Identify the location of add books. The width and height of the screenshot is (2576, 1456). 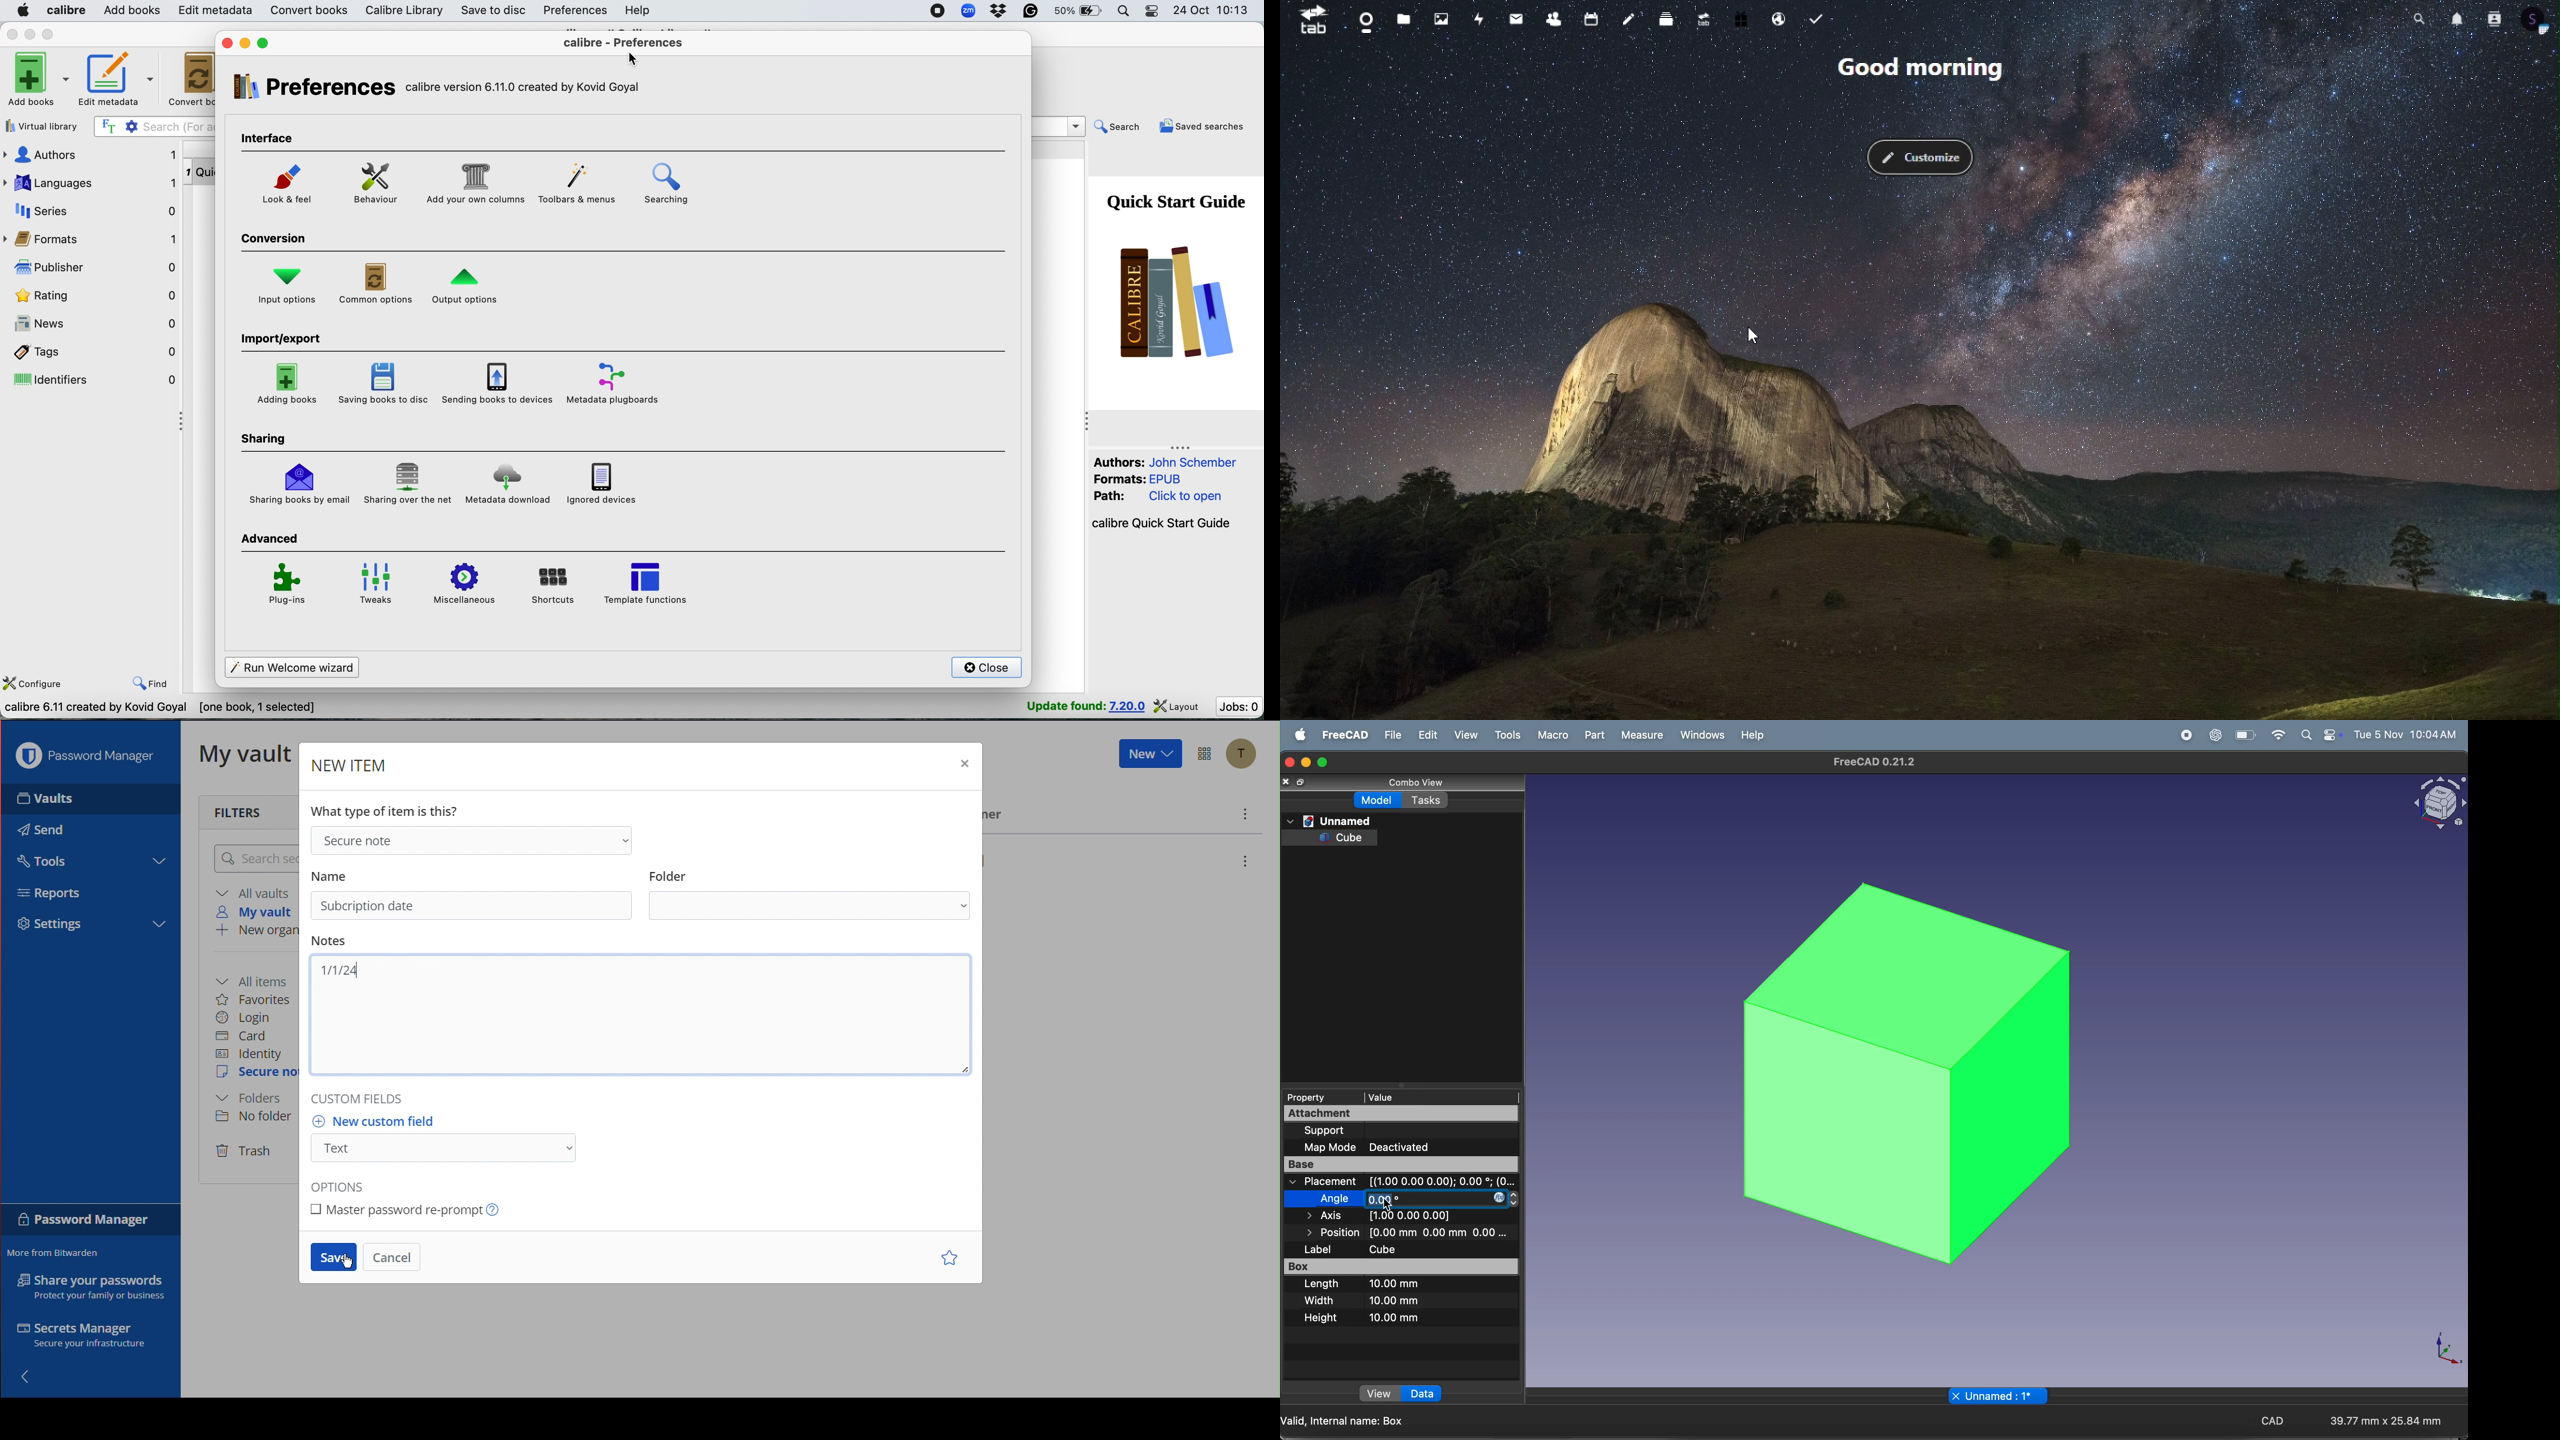
(131, 11).